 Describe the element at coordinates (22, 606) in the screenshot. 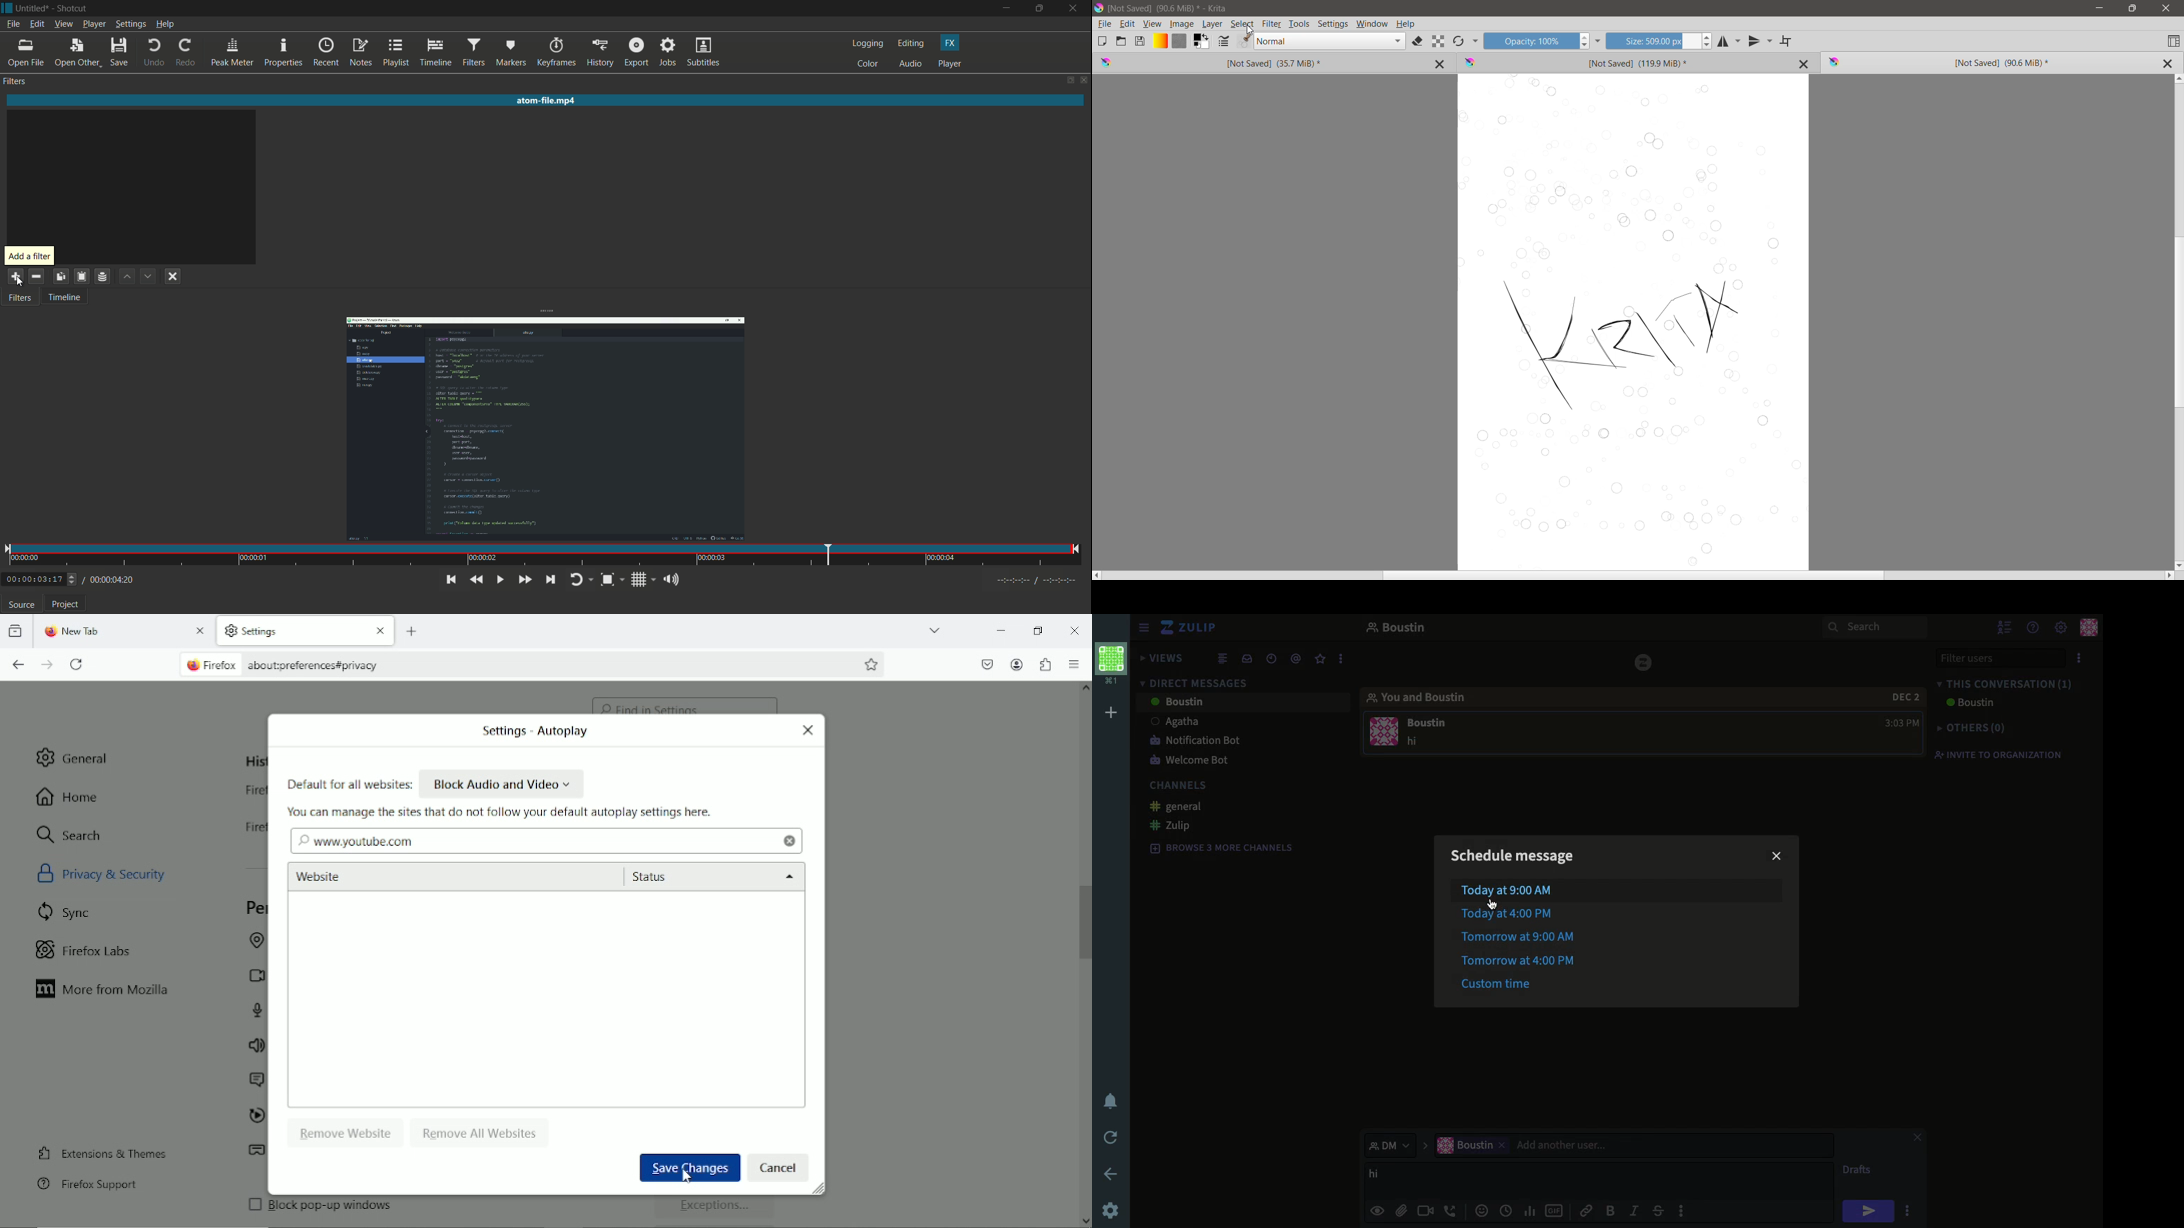

I see `source` at that location.